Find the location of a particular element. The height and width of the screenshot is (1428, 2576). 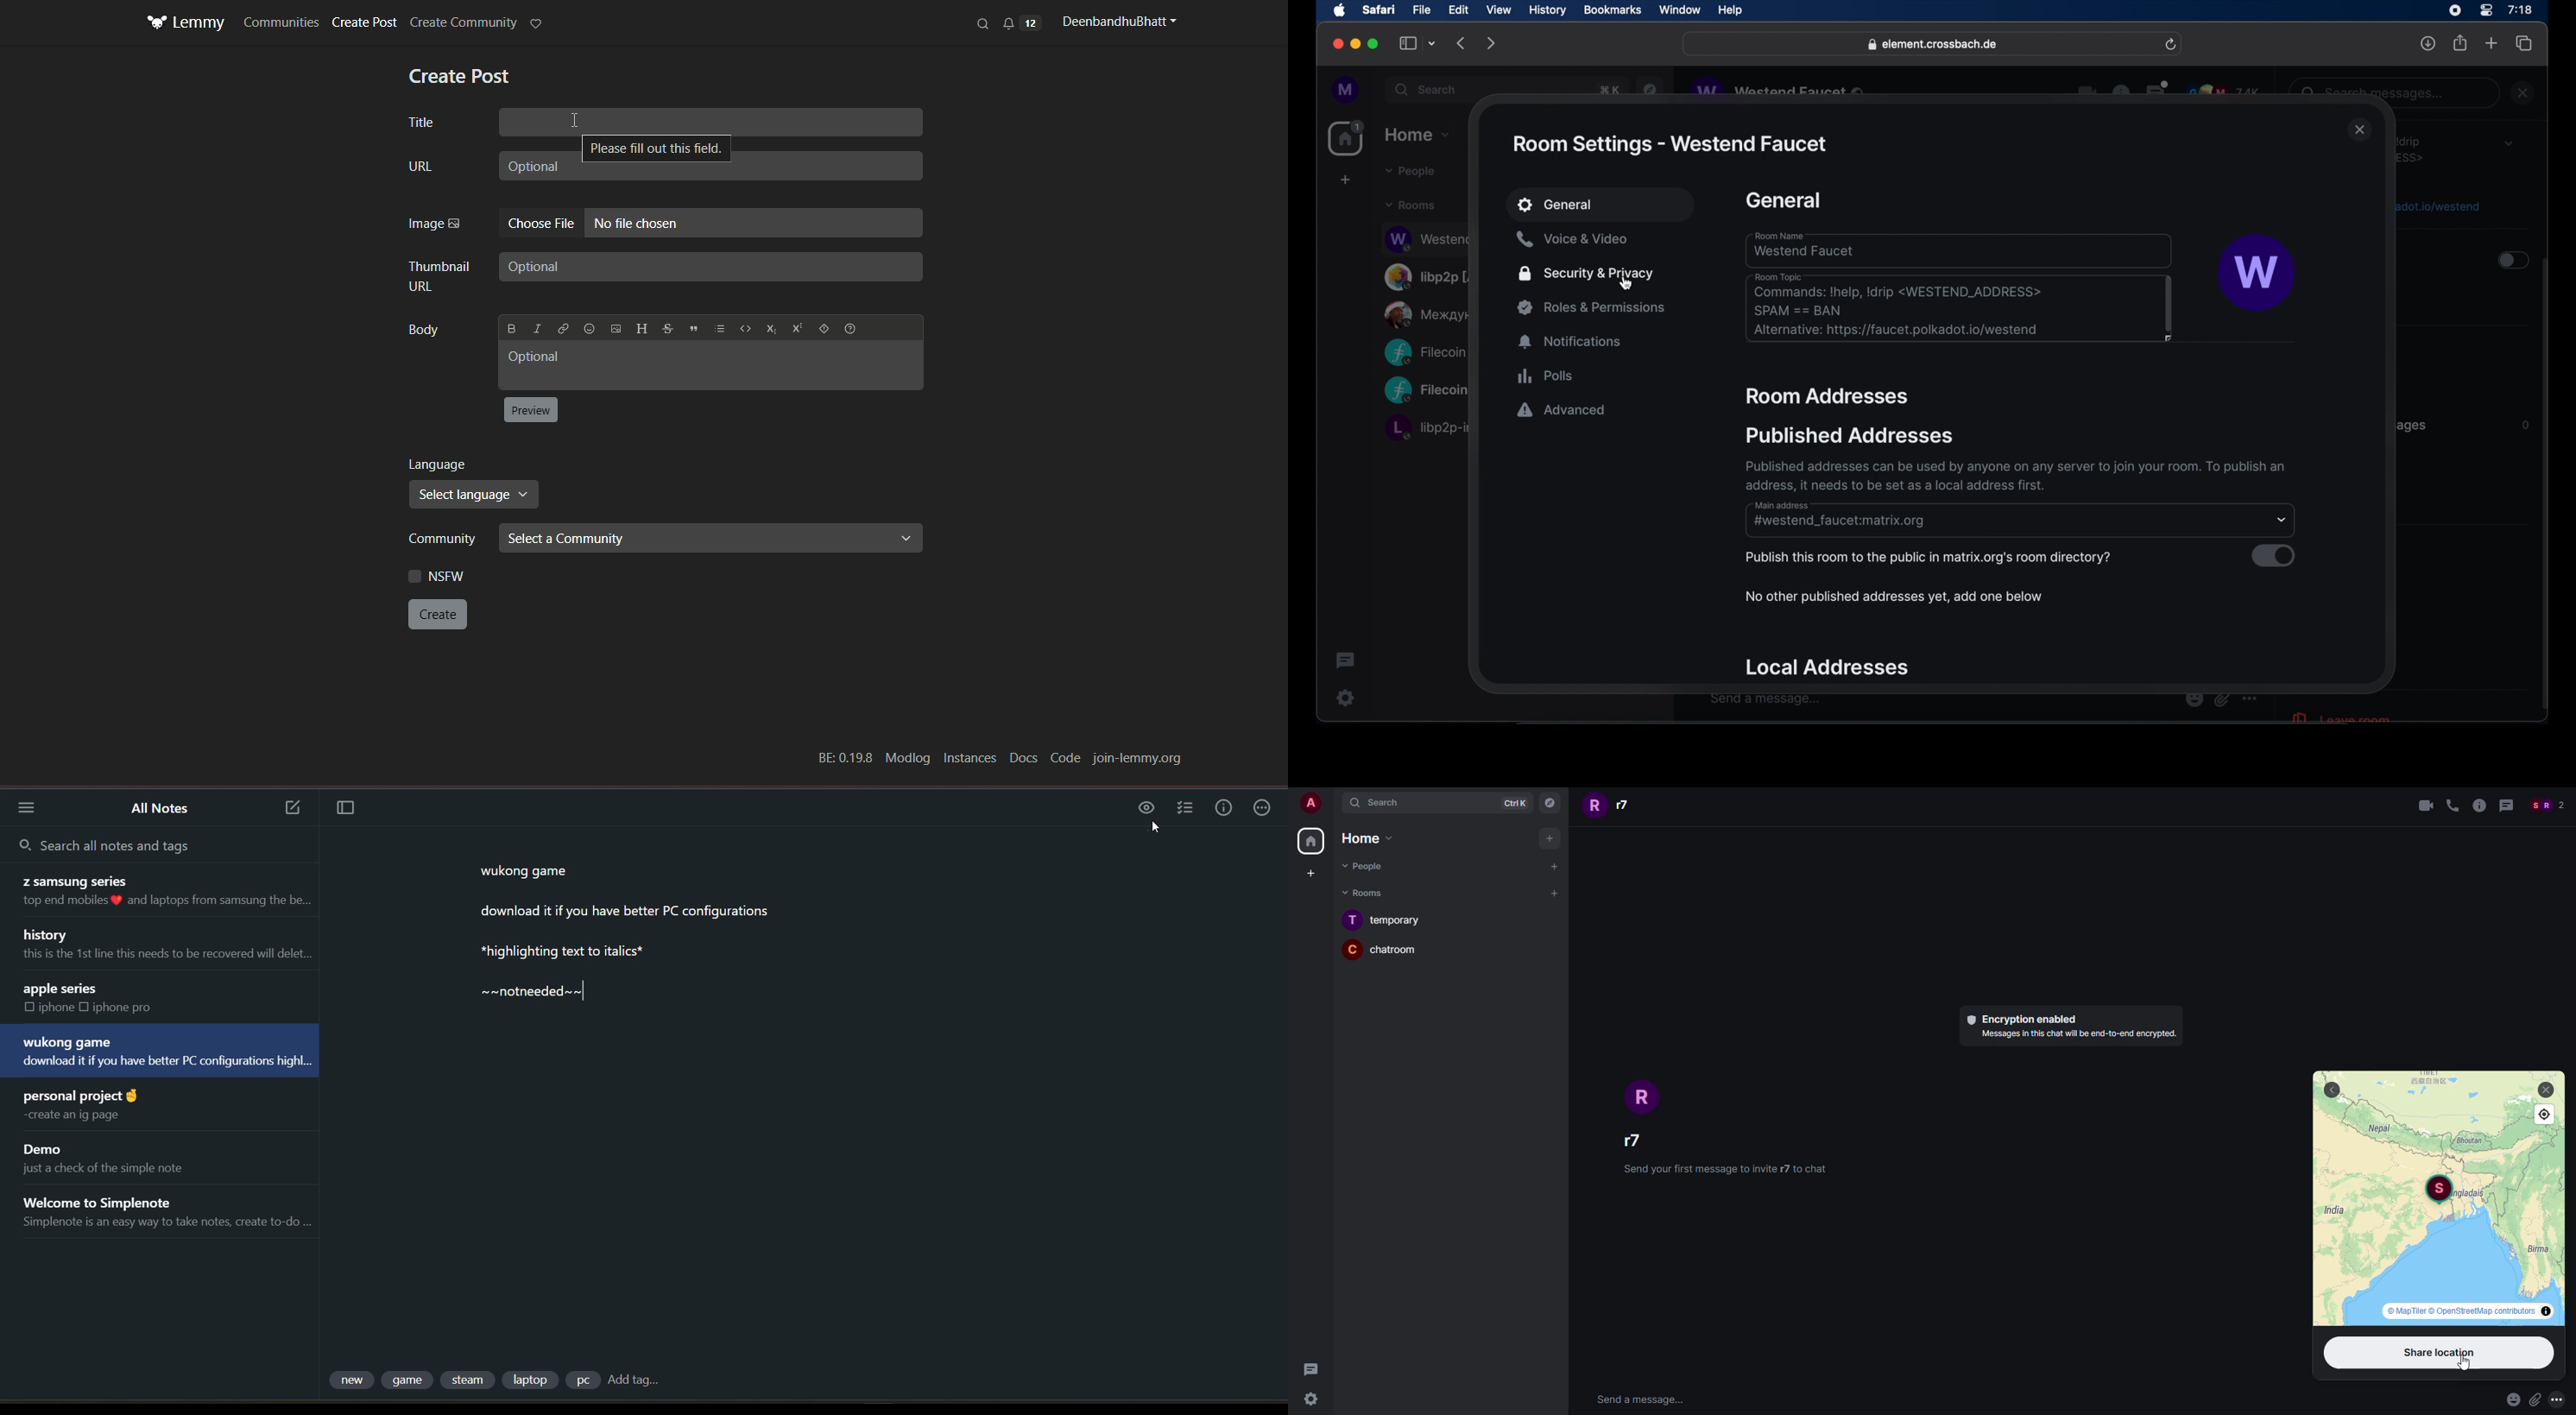

call is located at coordinates (2452, 806).